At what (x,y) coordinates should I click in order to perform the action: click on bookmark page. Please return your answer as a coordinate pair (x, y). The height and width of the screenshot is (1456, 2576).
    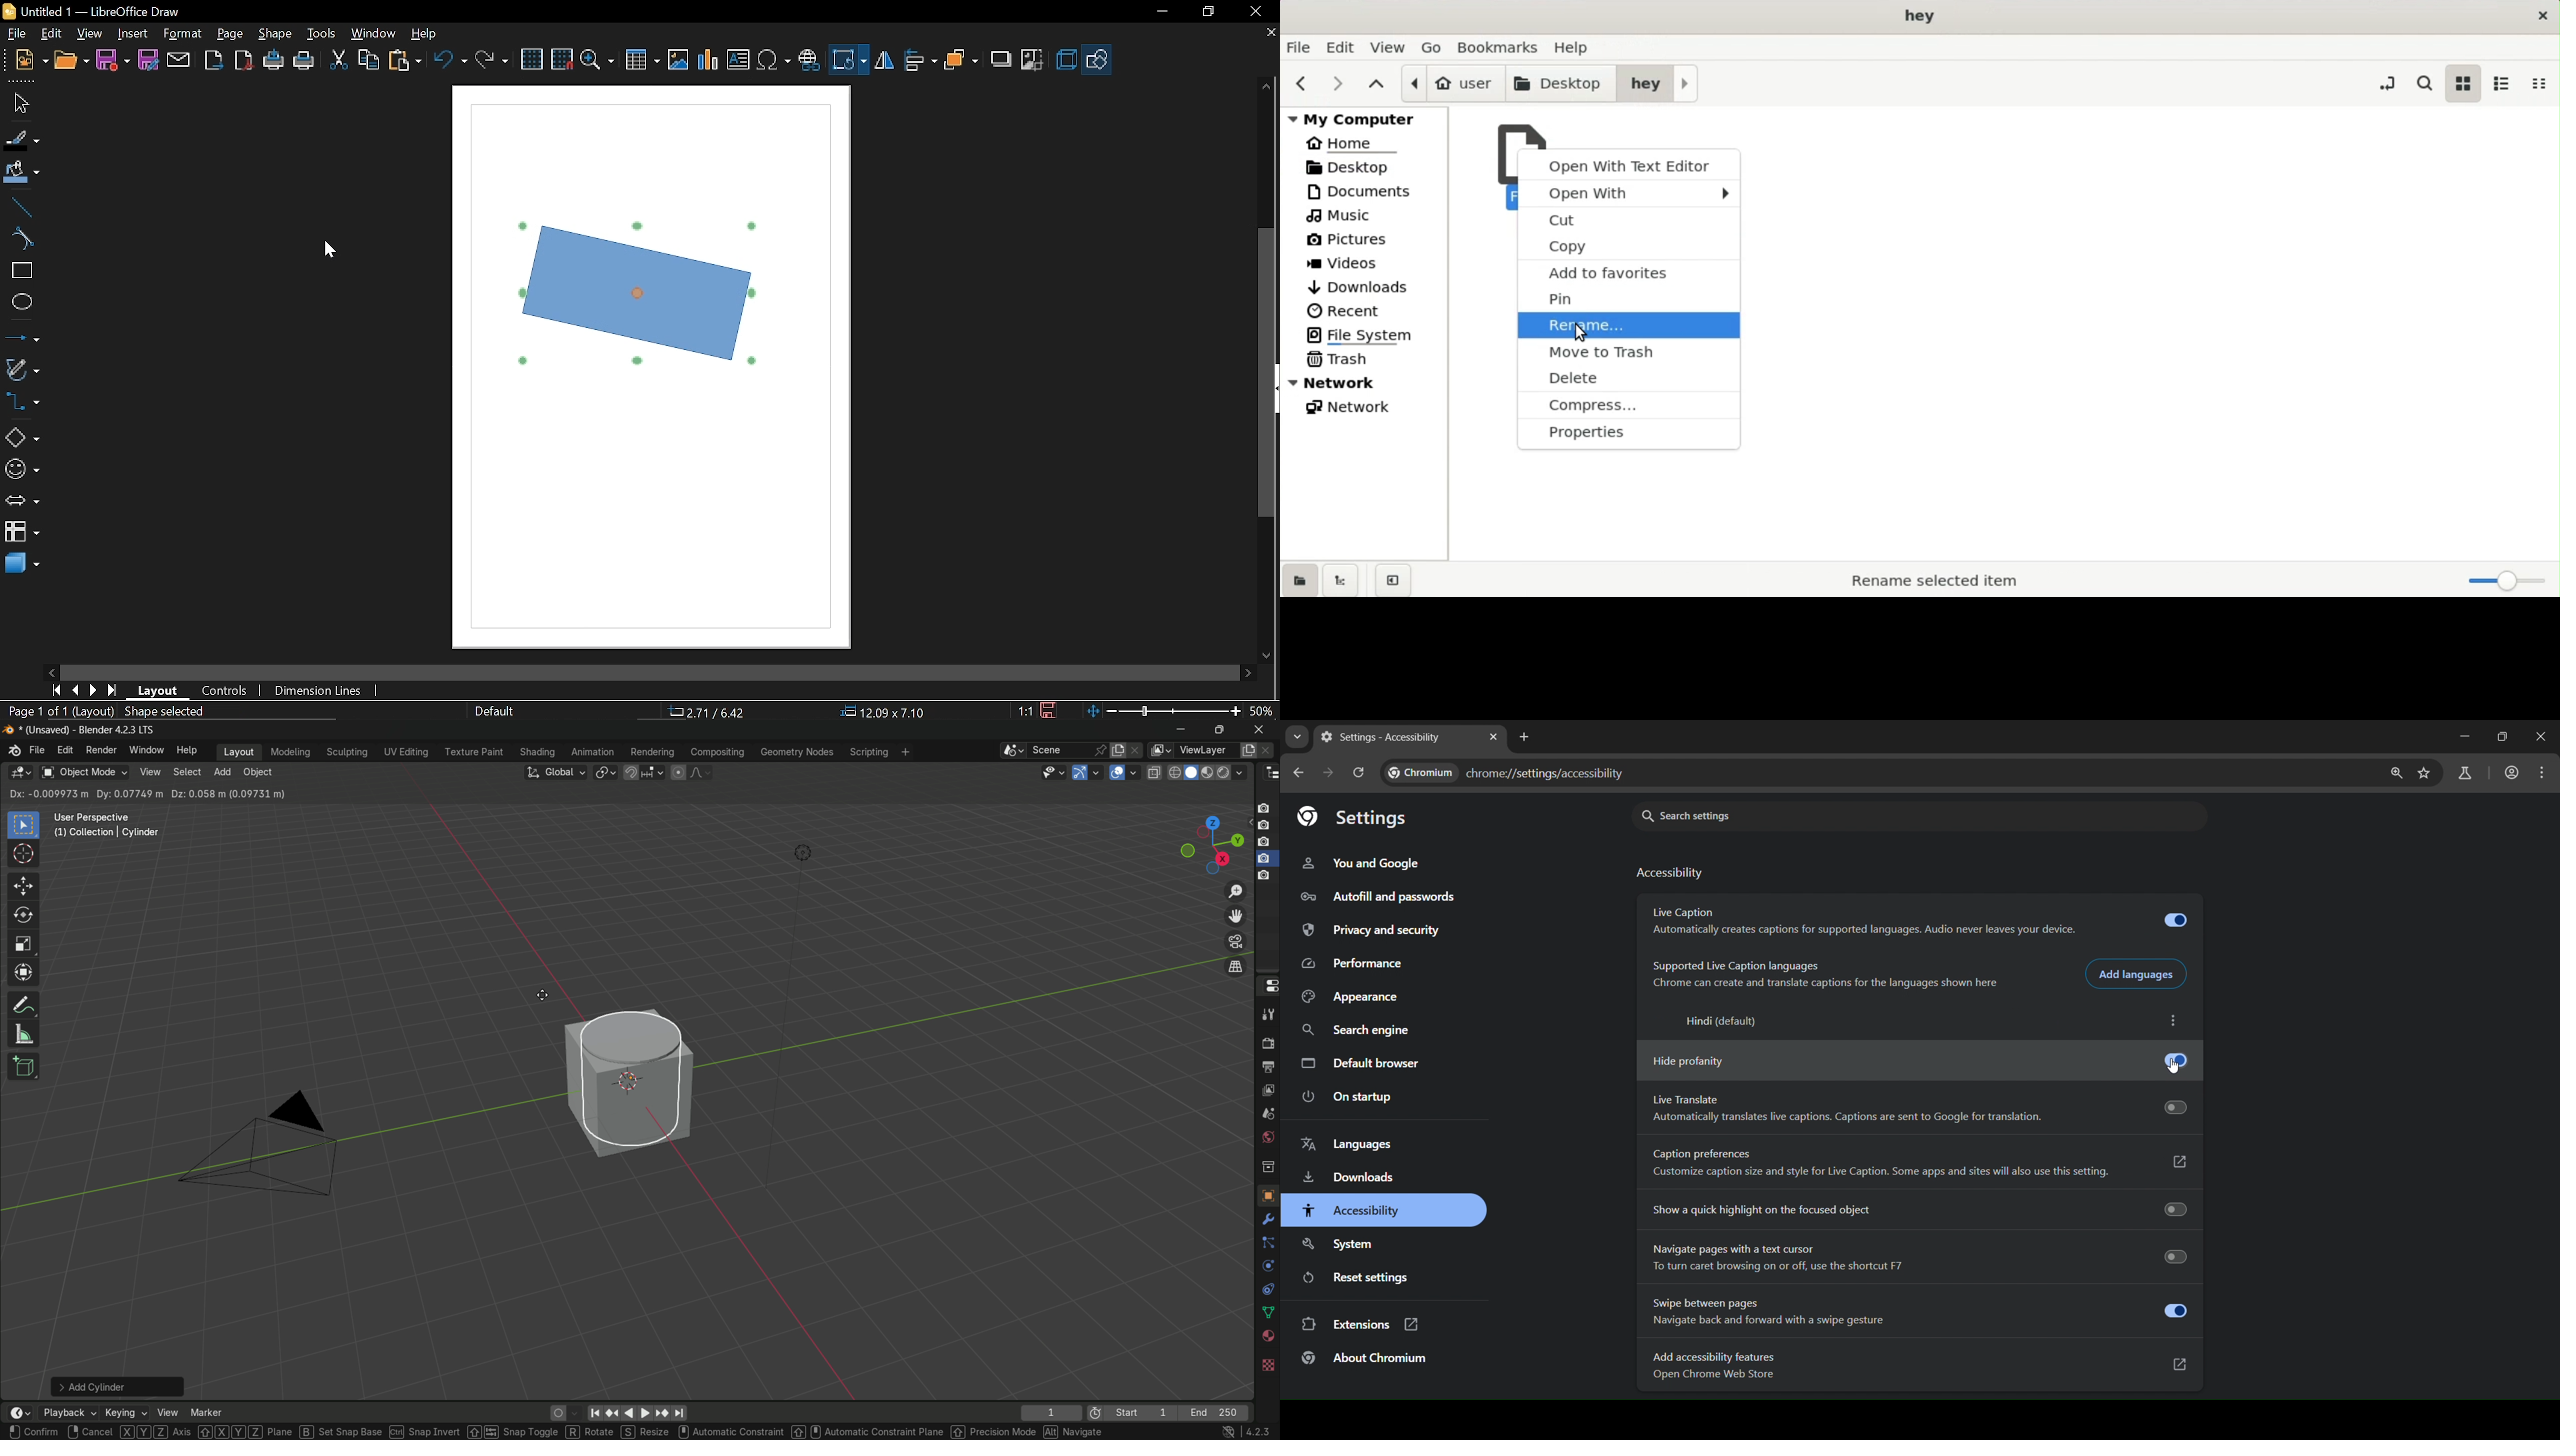
    Looking at the image, I should click on (2427, 774).